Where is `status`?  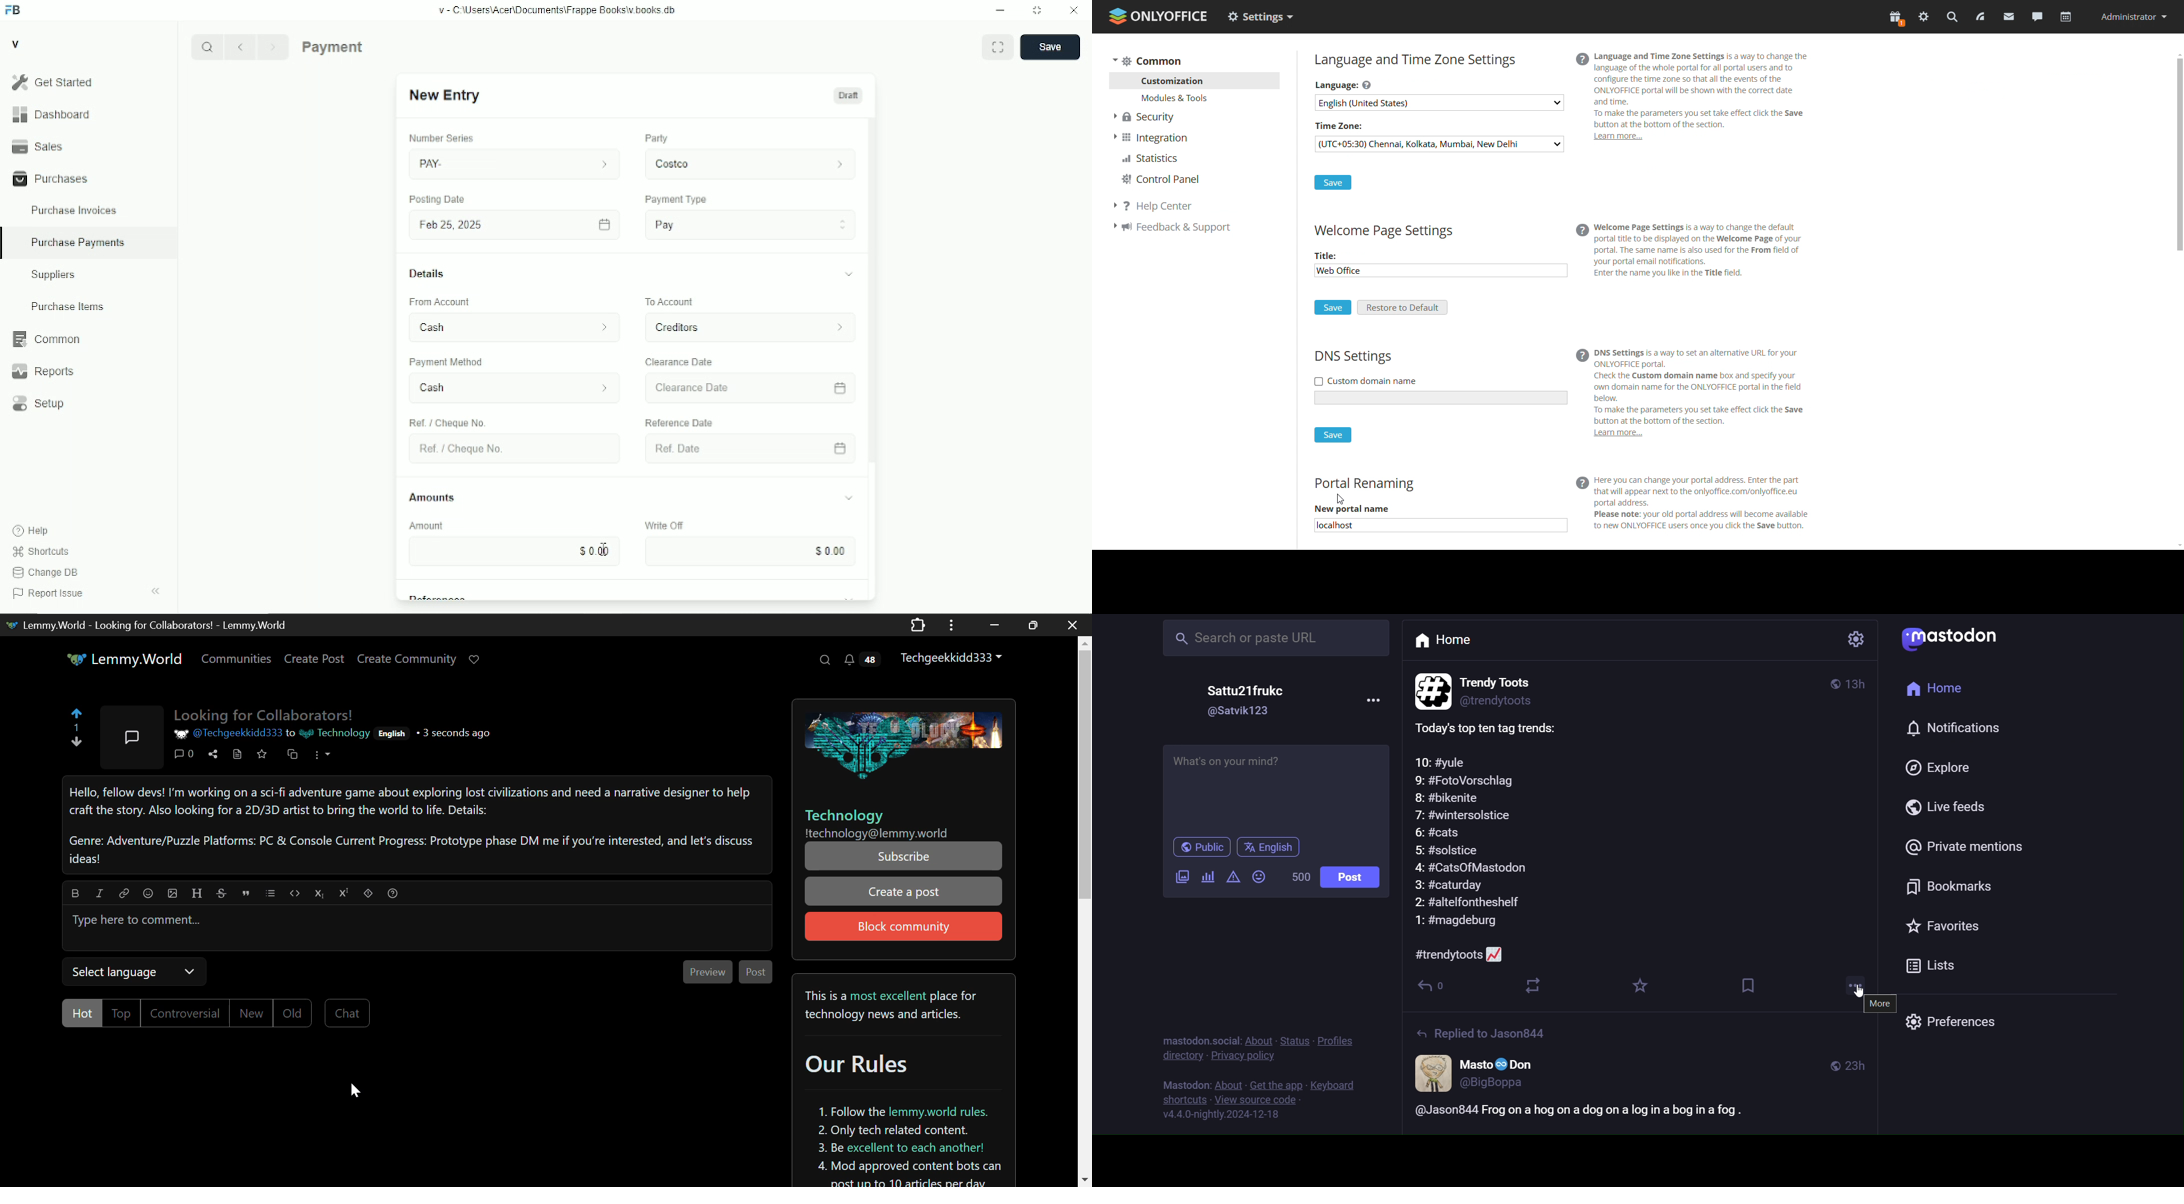
status is located at coordinates (1296, 1038).